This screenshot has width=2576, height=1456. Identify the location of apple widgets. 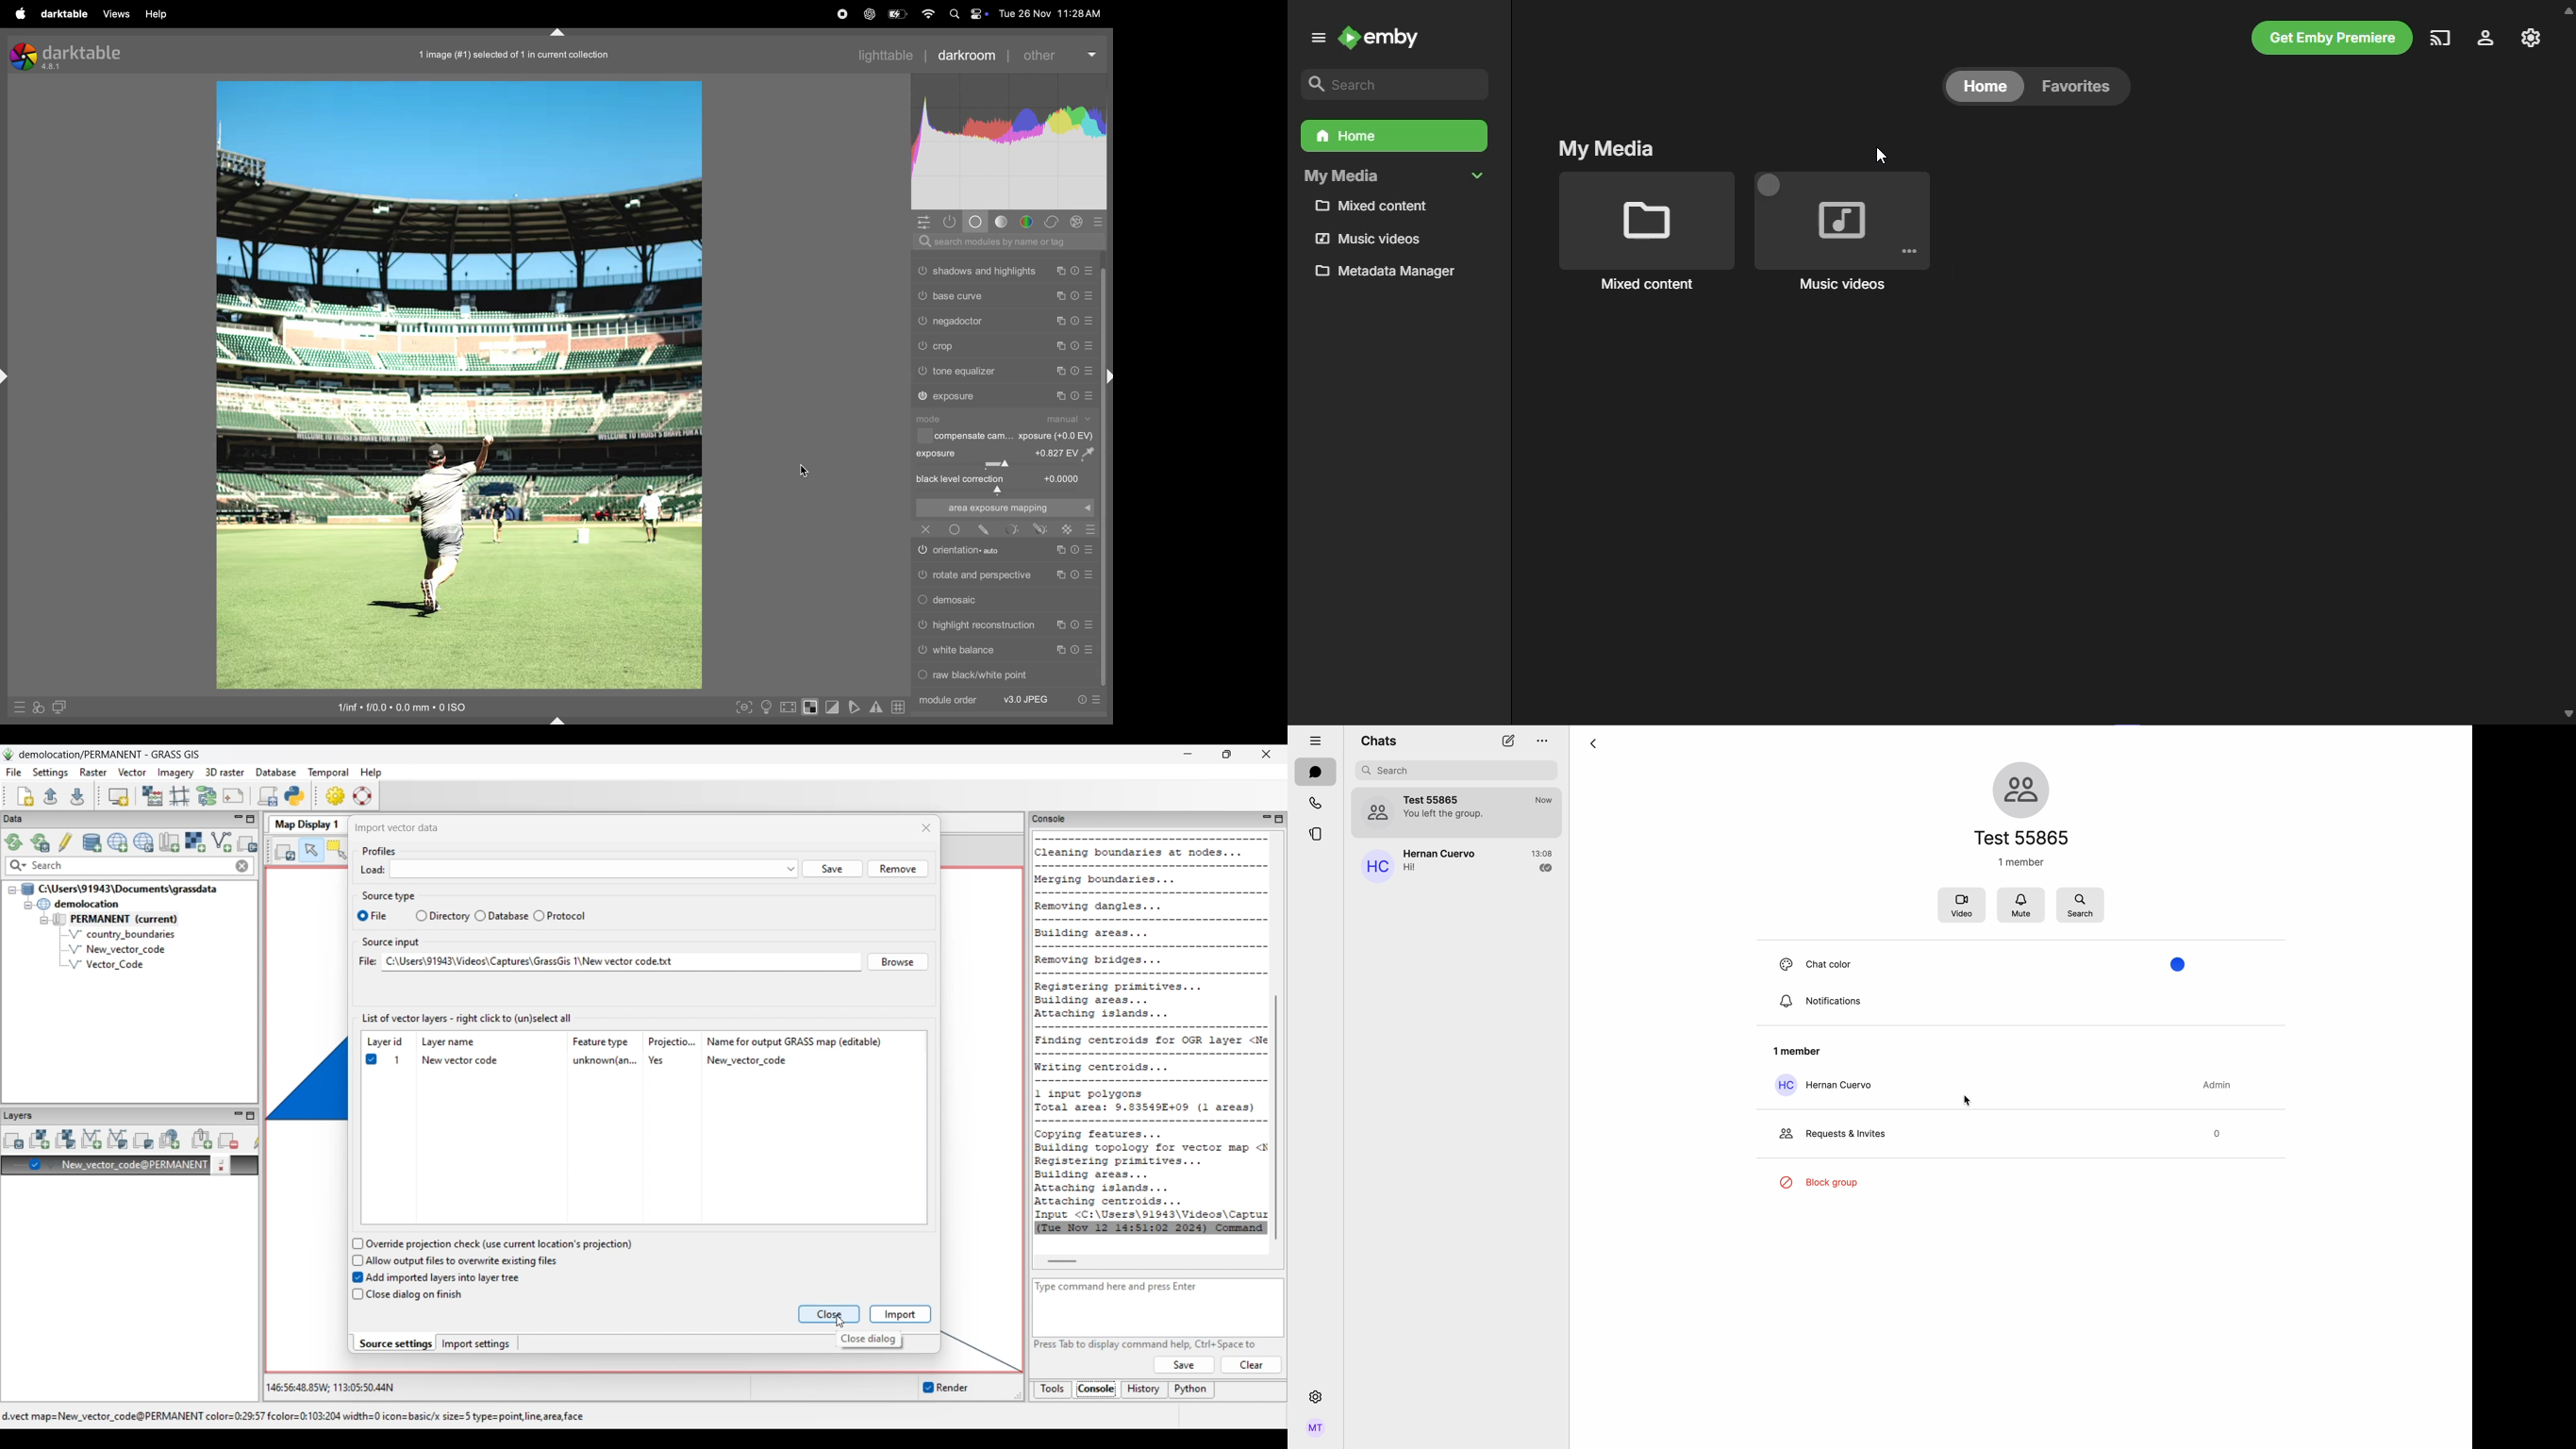
(969, 14).